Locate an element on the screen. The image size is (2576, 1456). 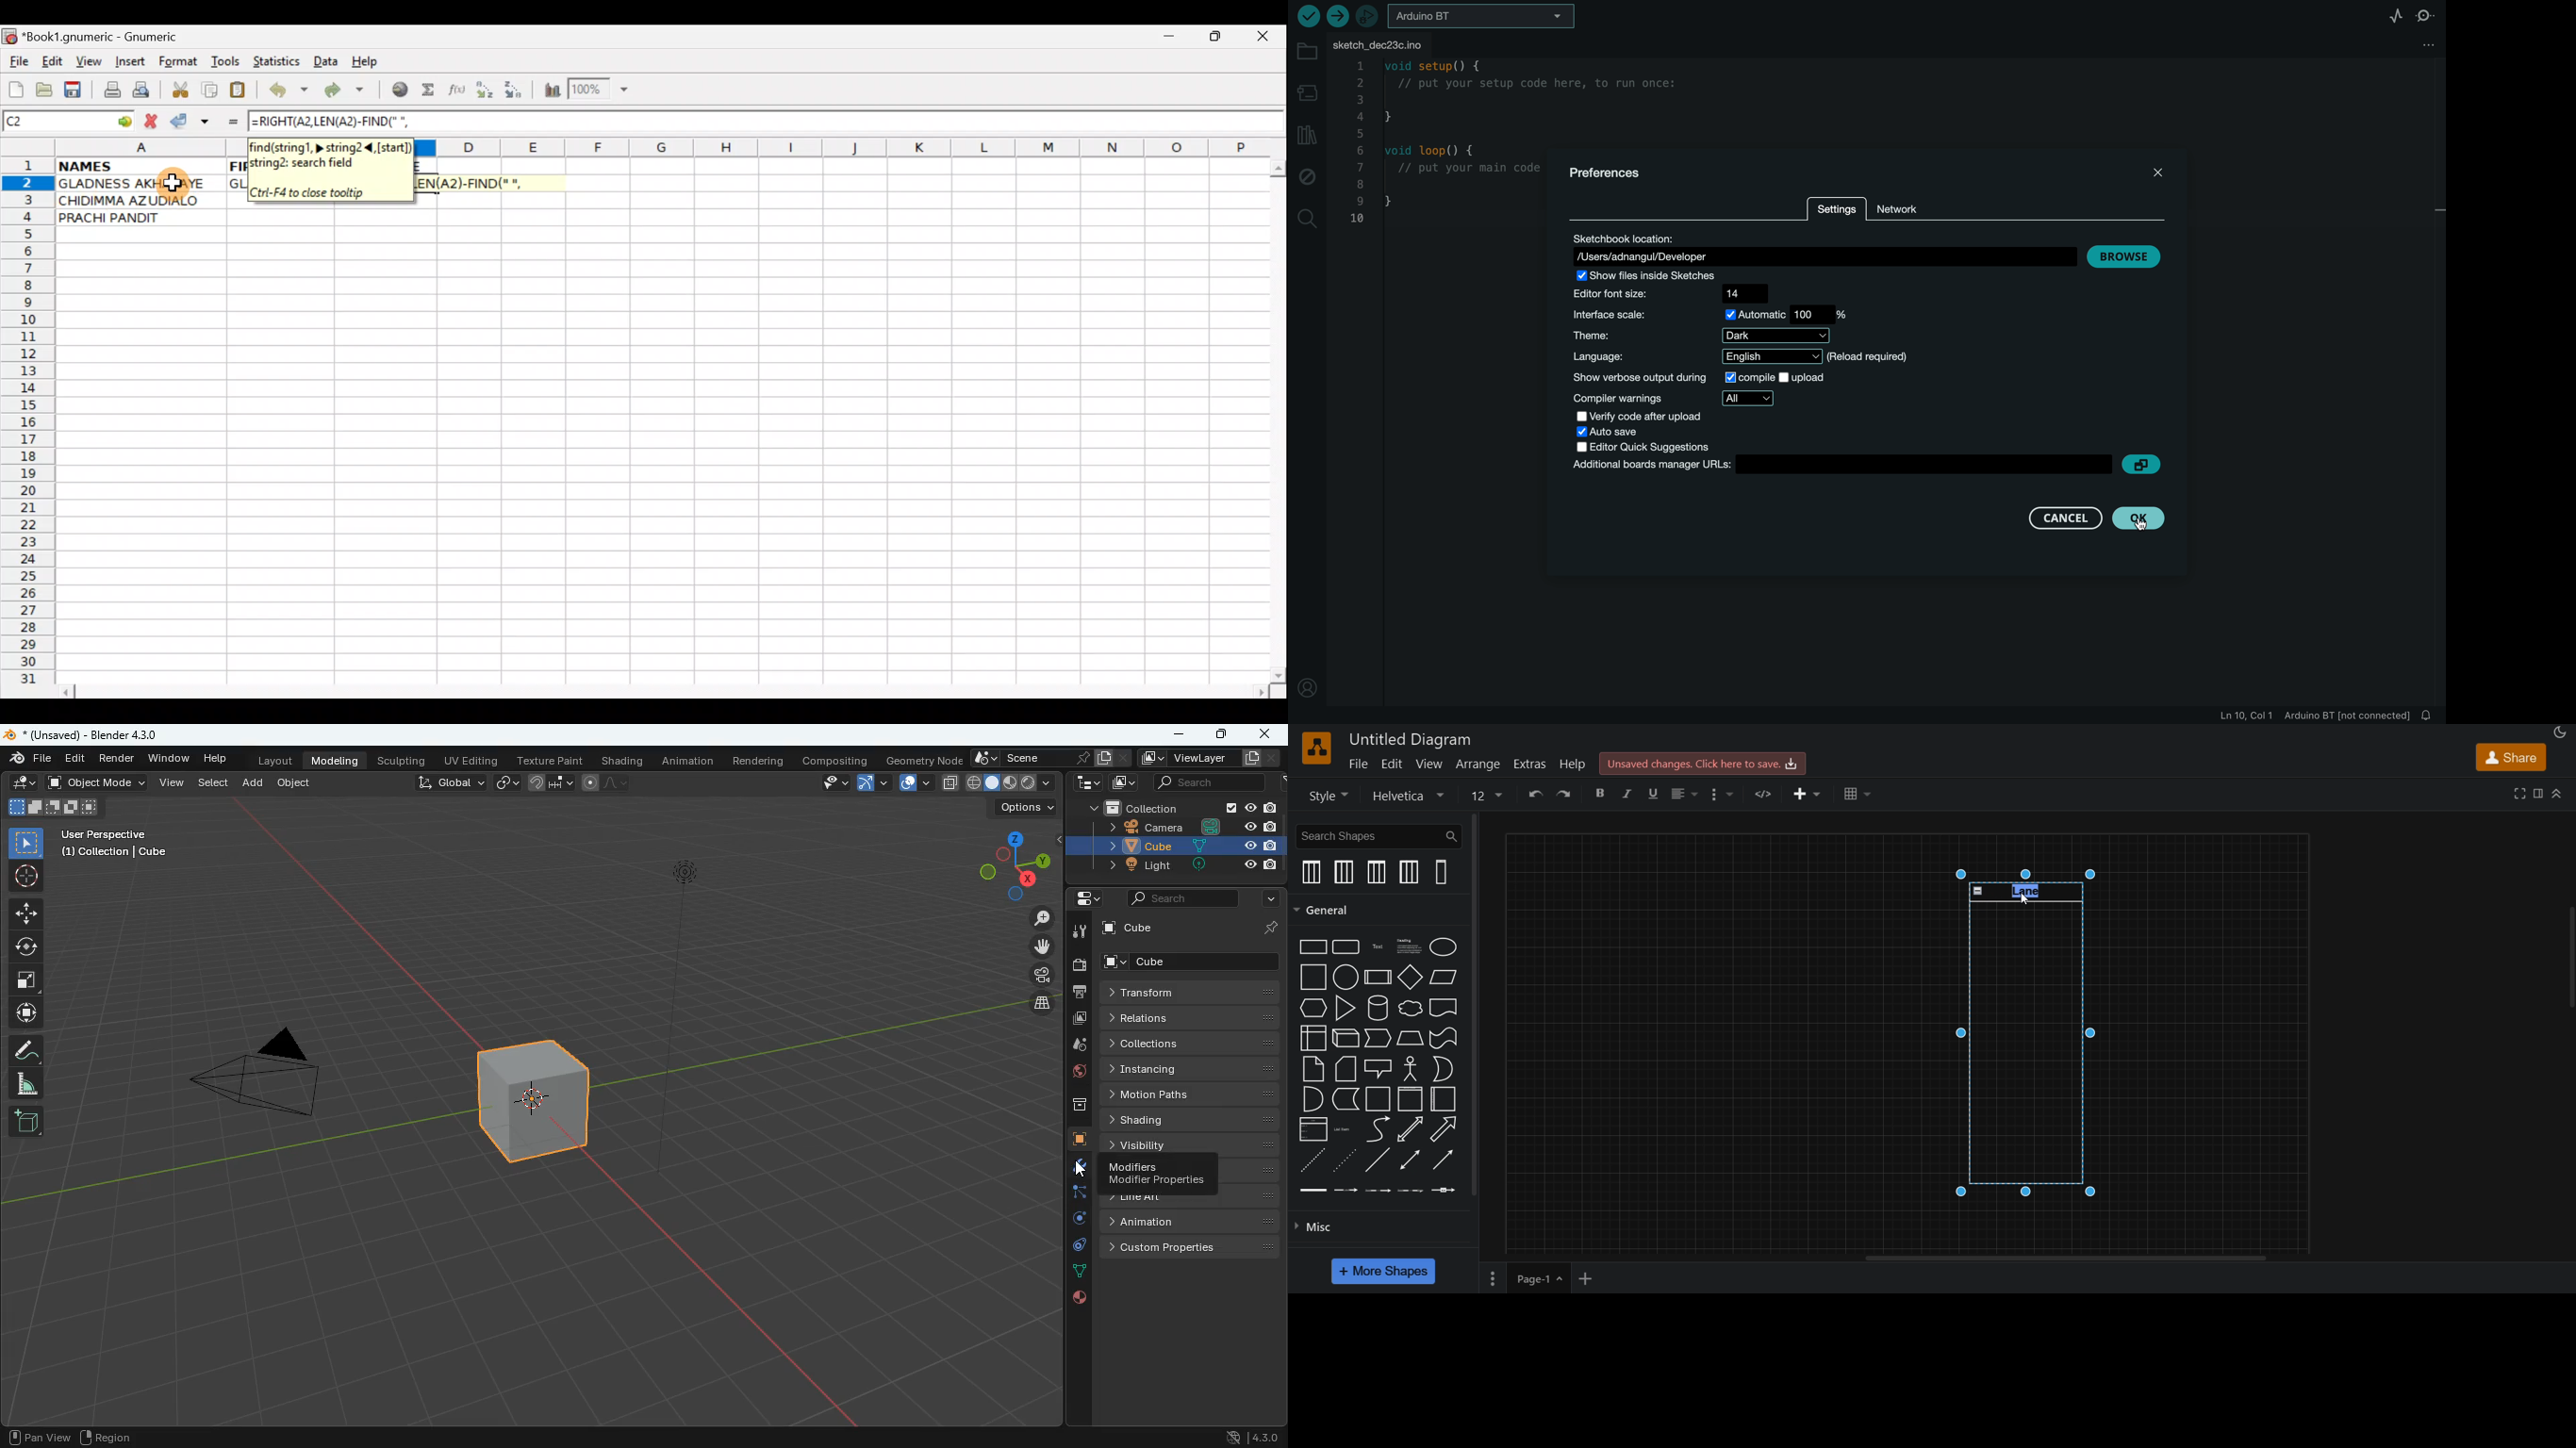
view is located at coordinates (1430, 764).